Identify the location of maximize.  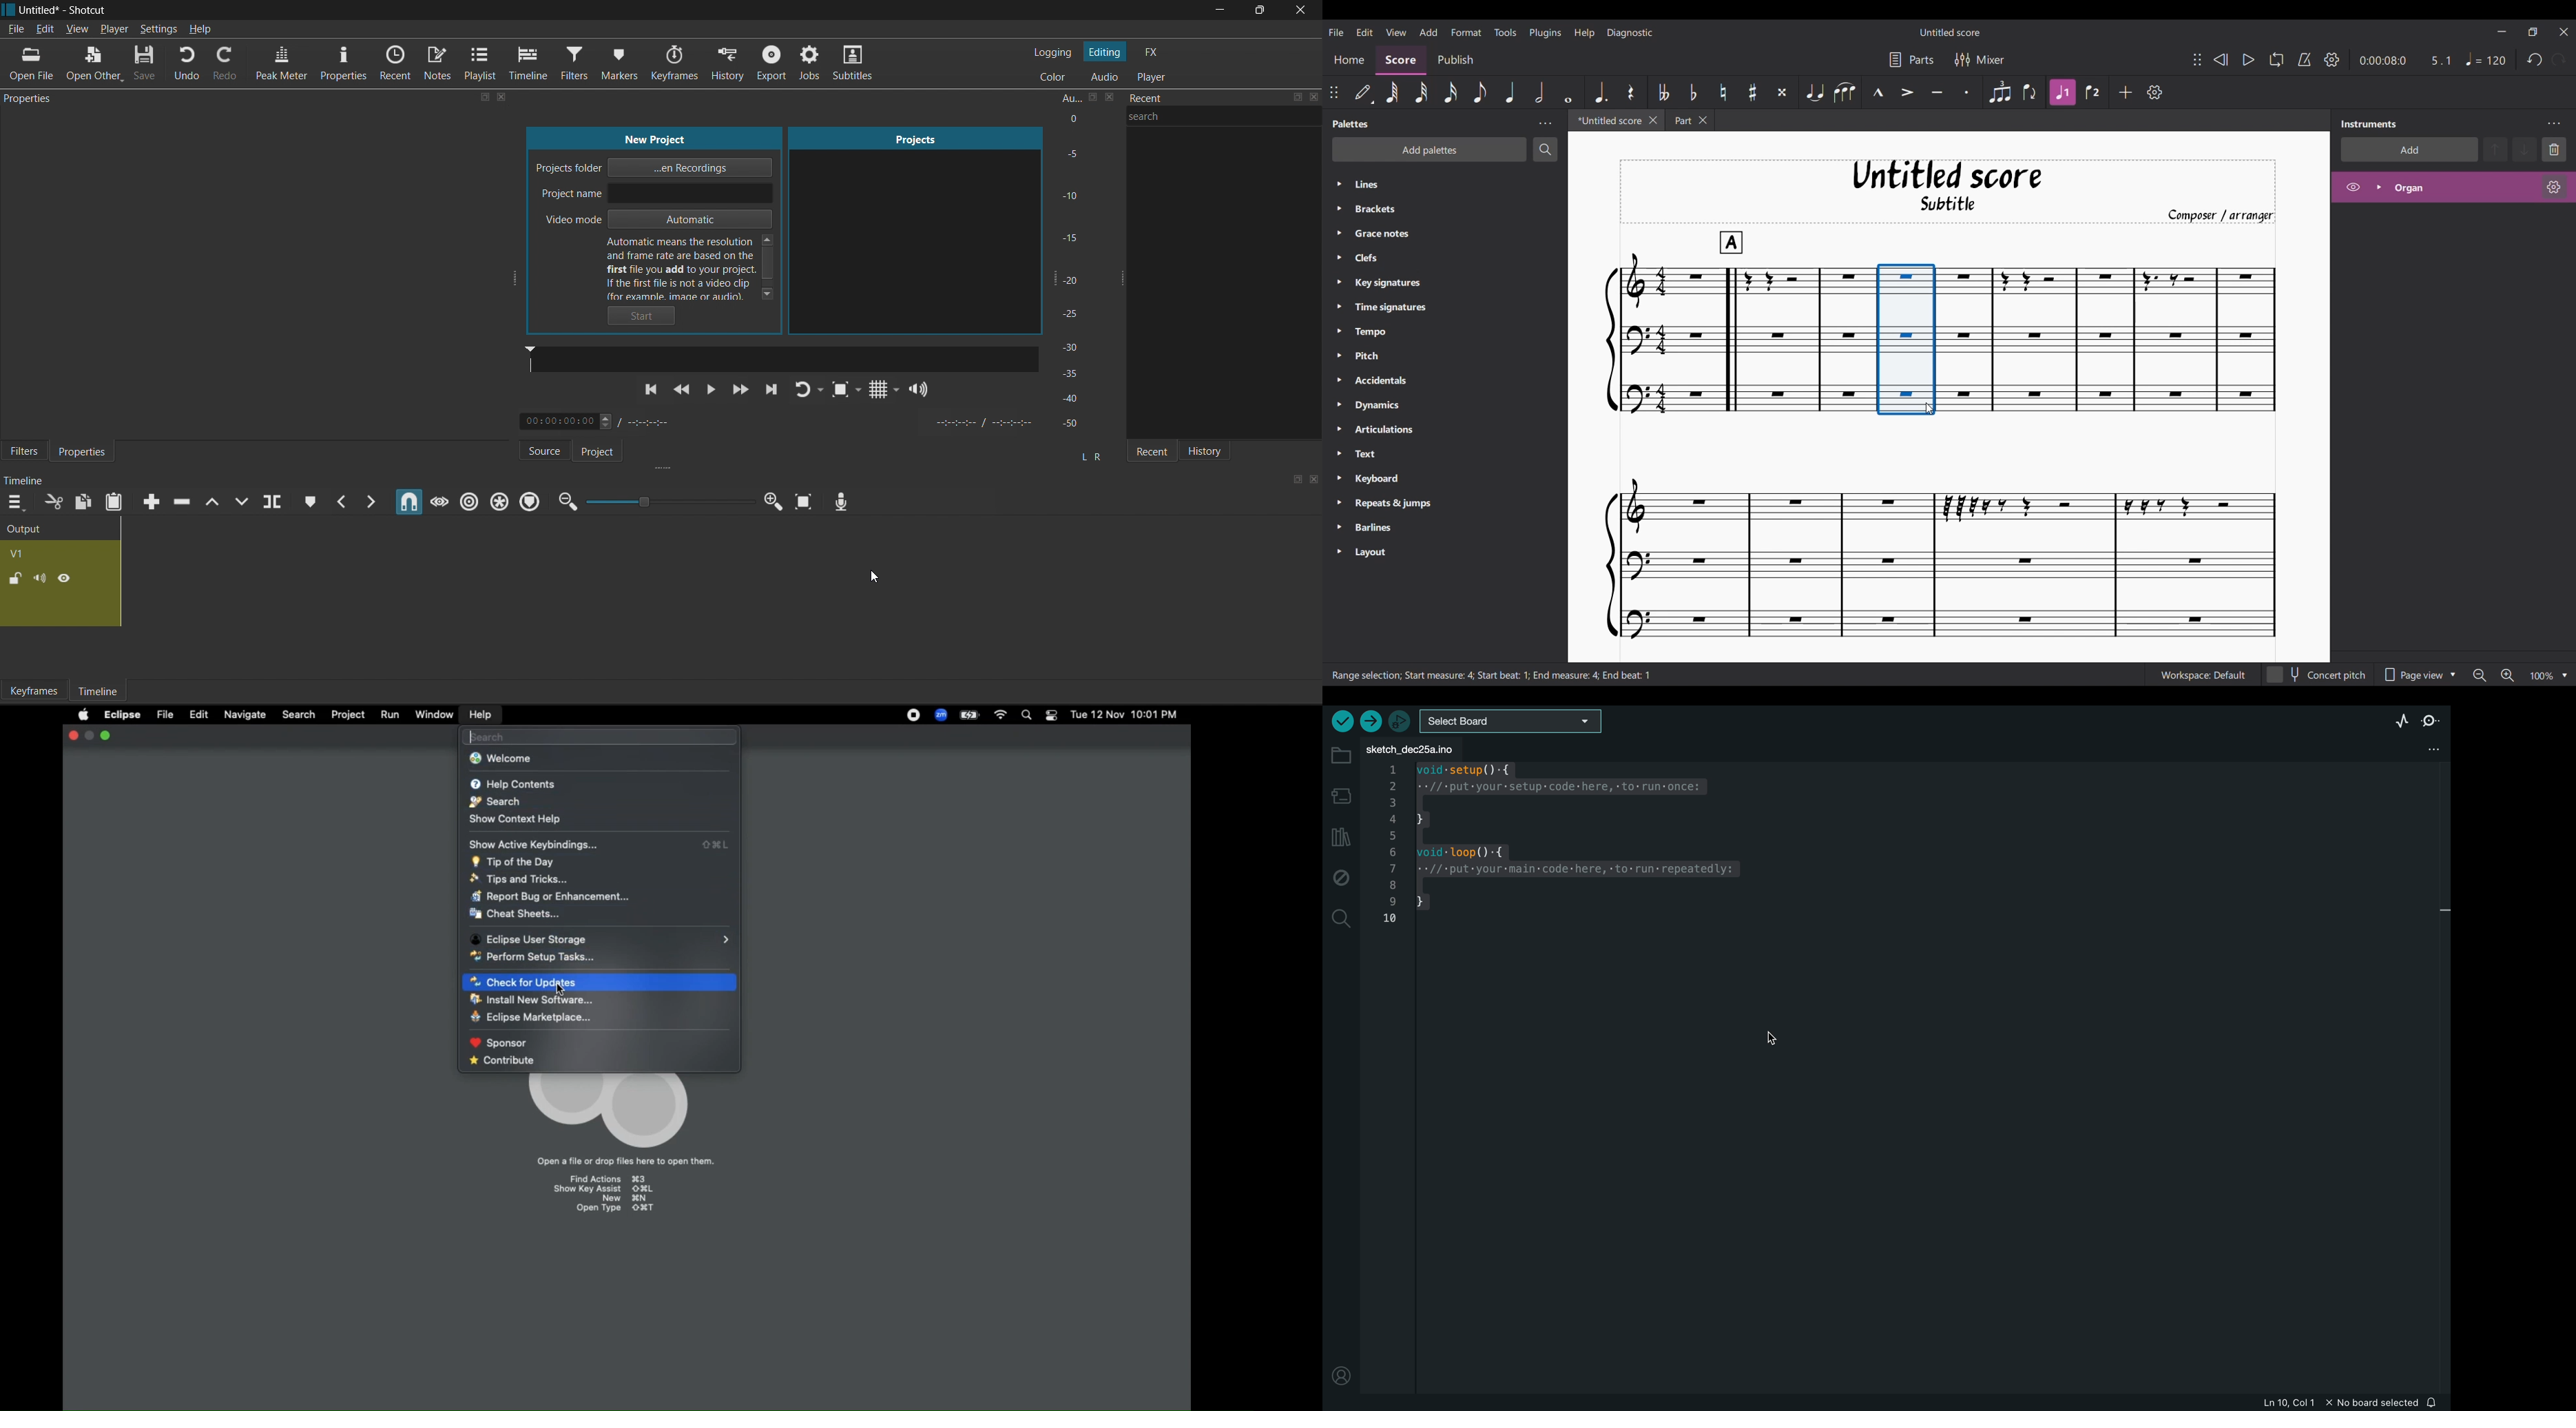
(1256, 11).